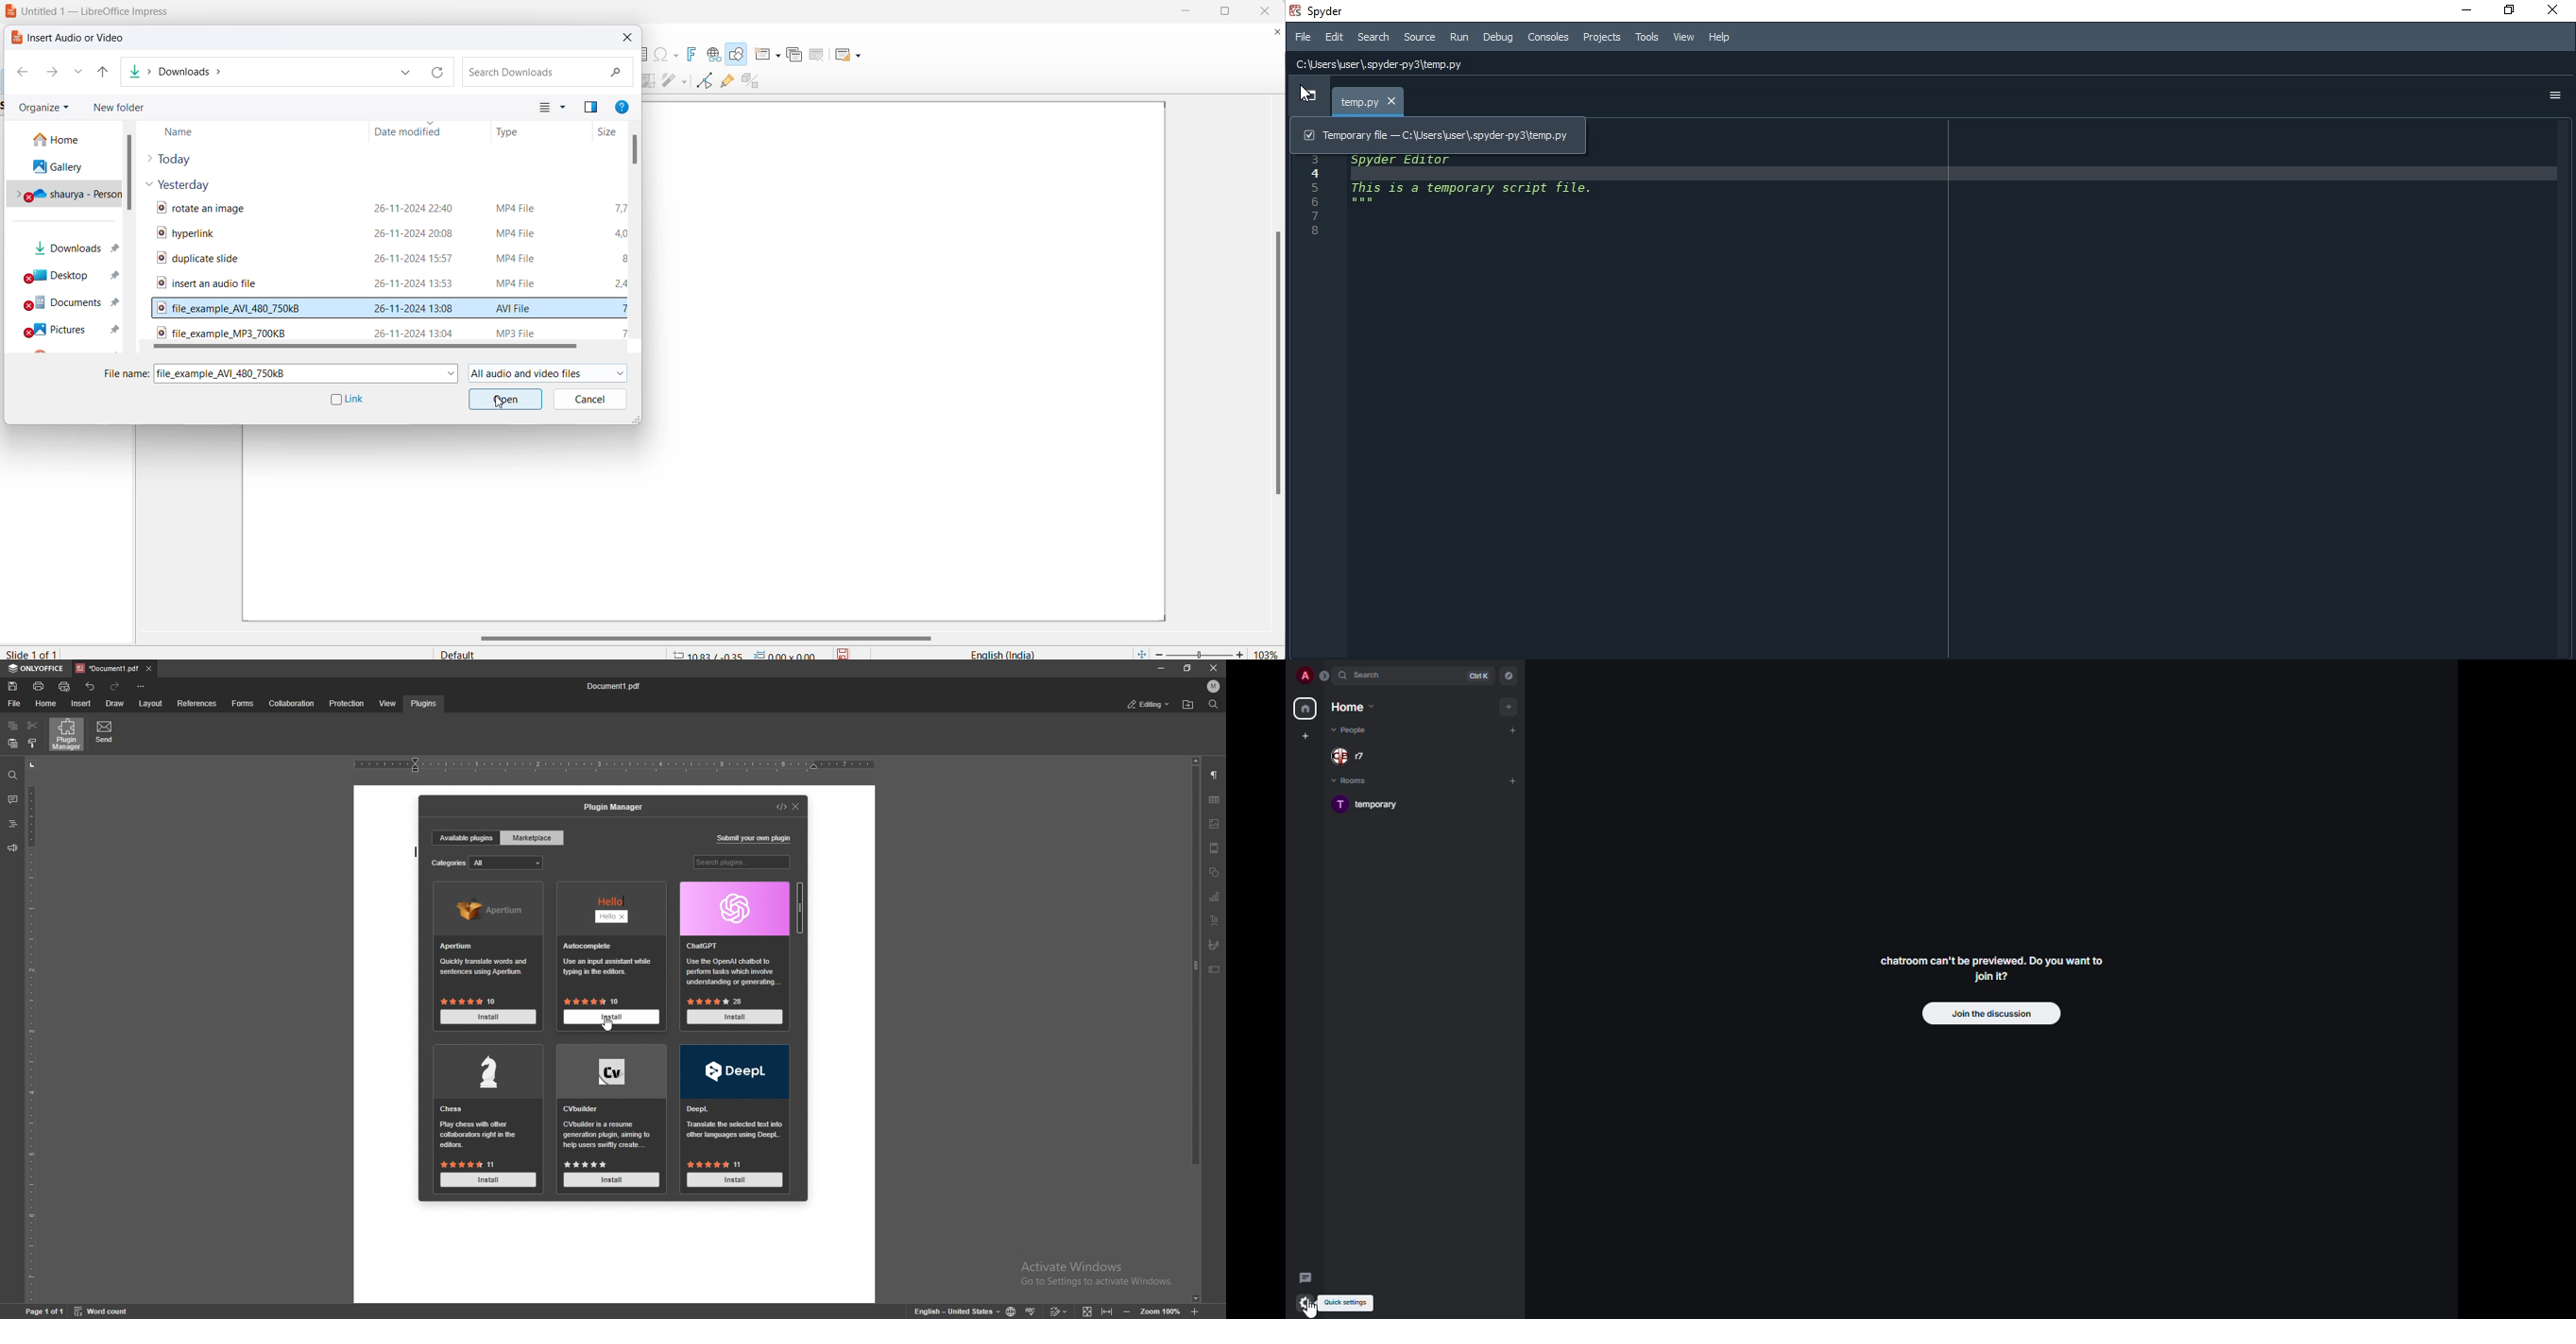 The width and height of the screenshot is (2576, 1344). What do you see at coordinates (489, 1017) in the screenshot?
I see `install` at bounding box center [489, 1017].